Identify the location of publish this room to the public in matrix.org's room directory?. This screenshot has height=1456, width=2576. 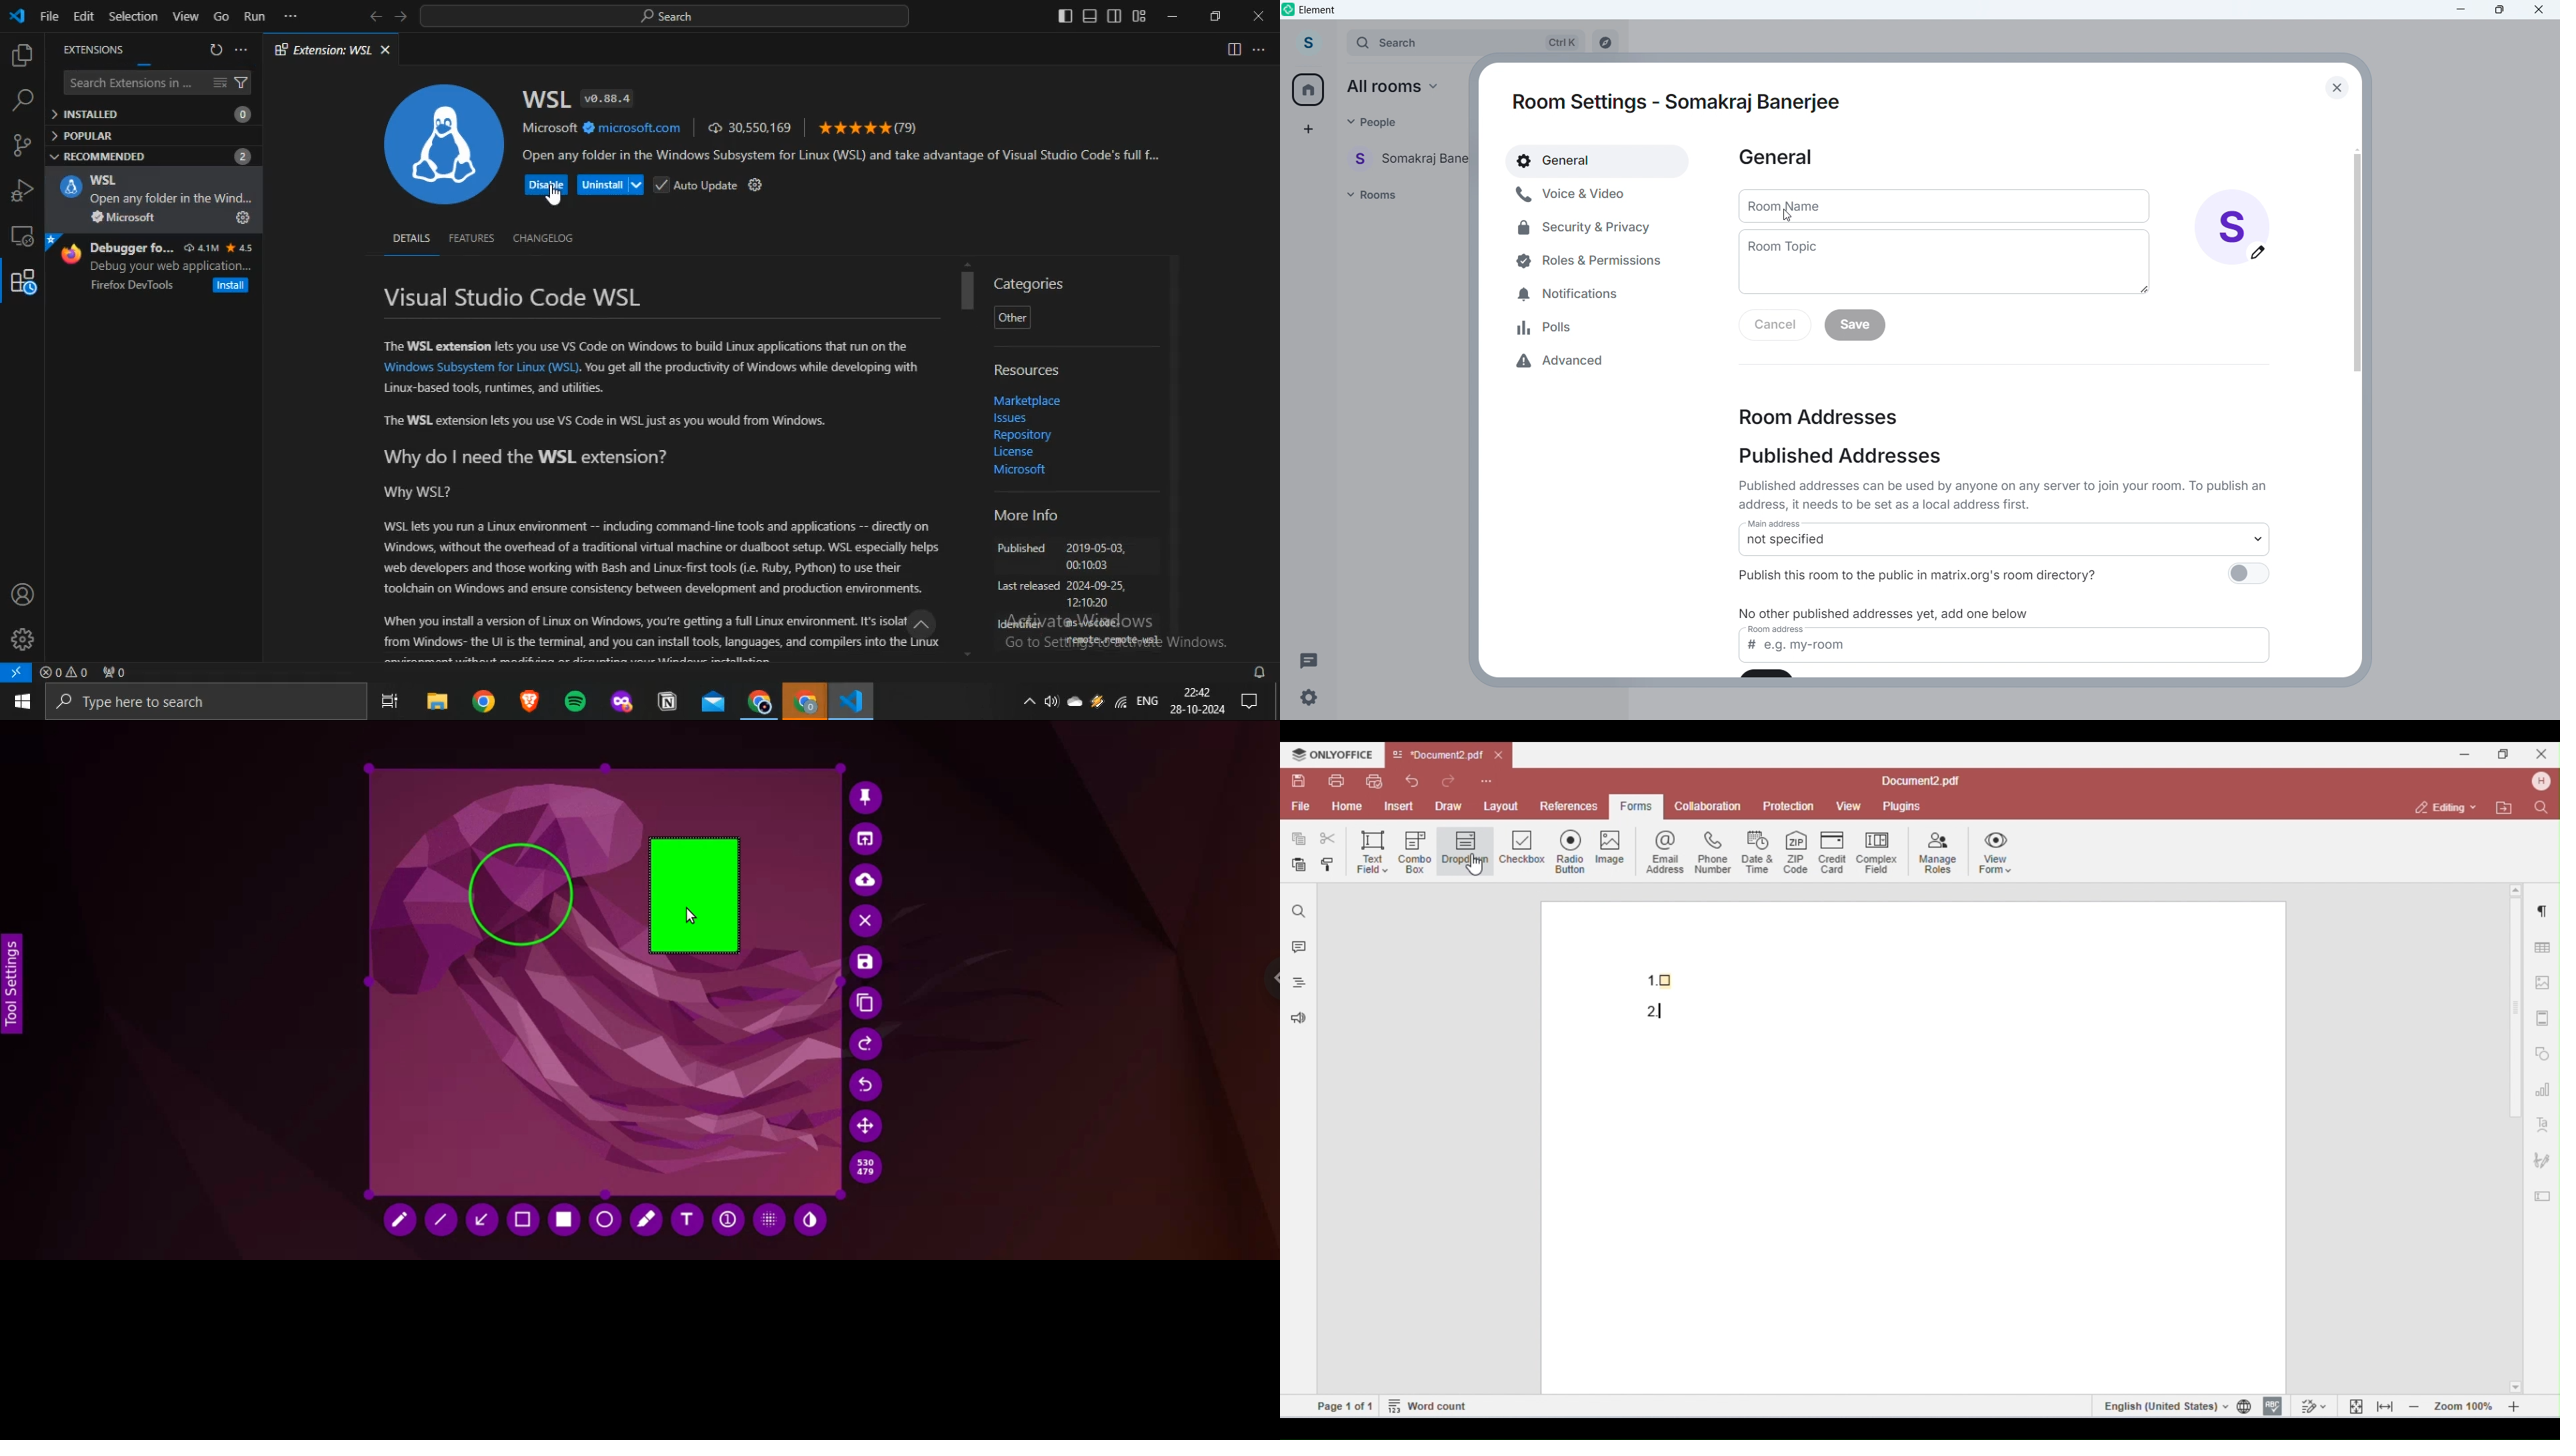
(1938, 574).